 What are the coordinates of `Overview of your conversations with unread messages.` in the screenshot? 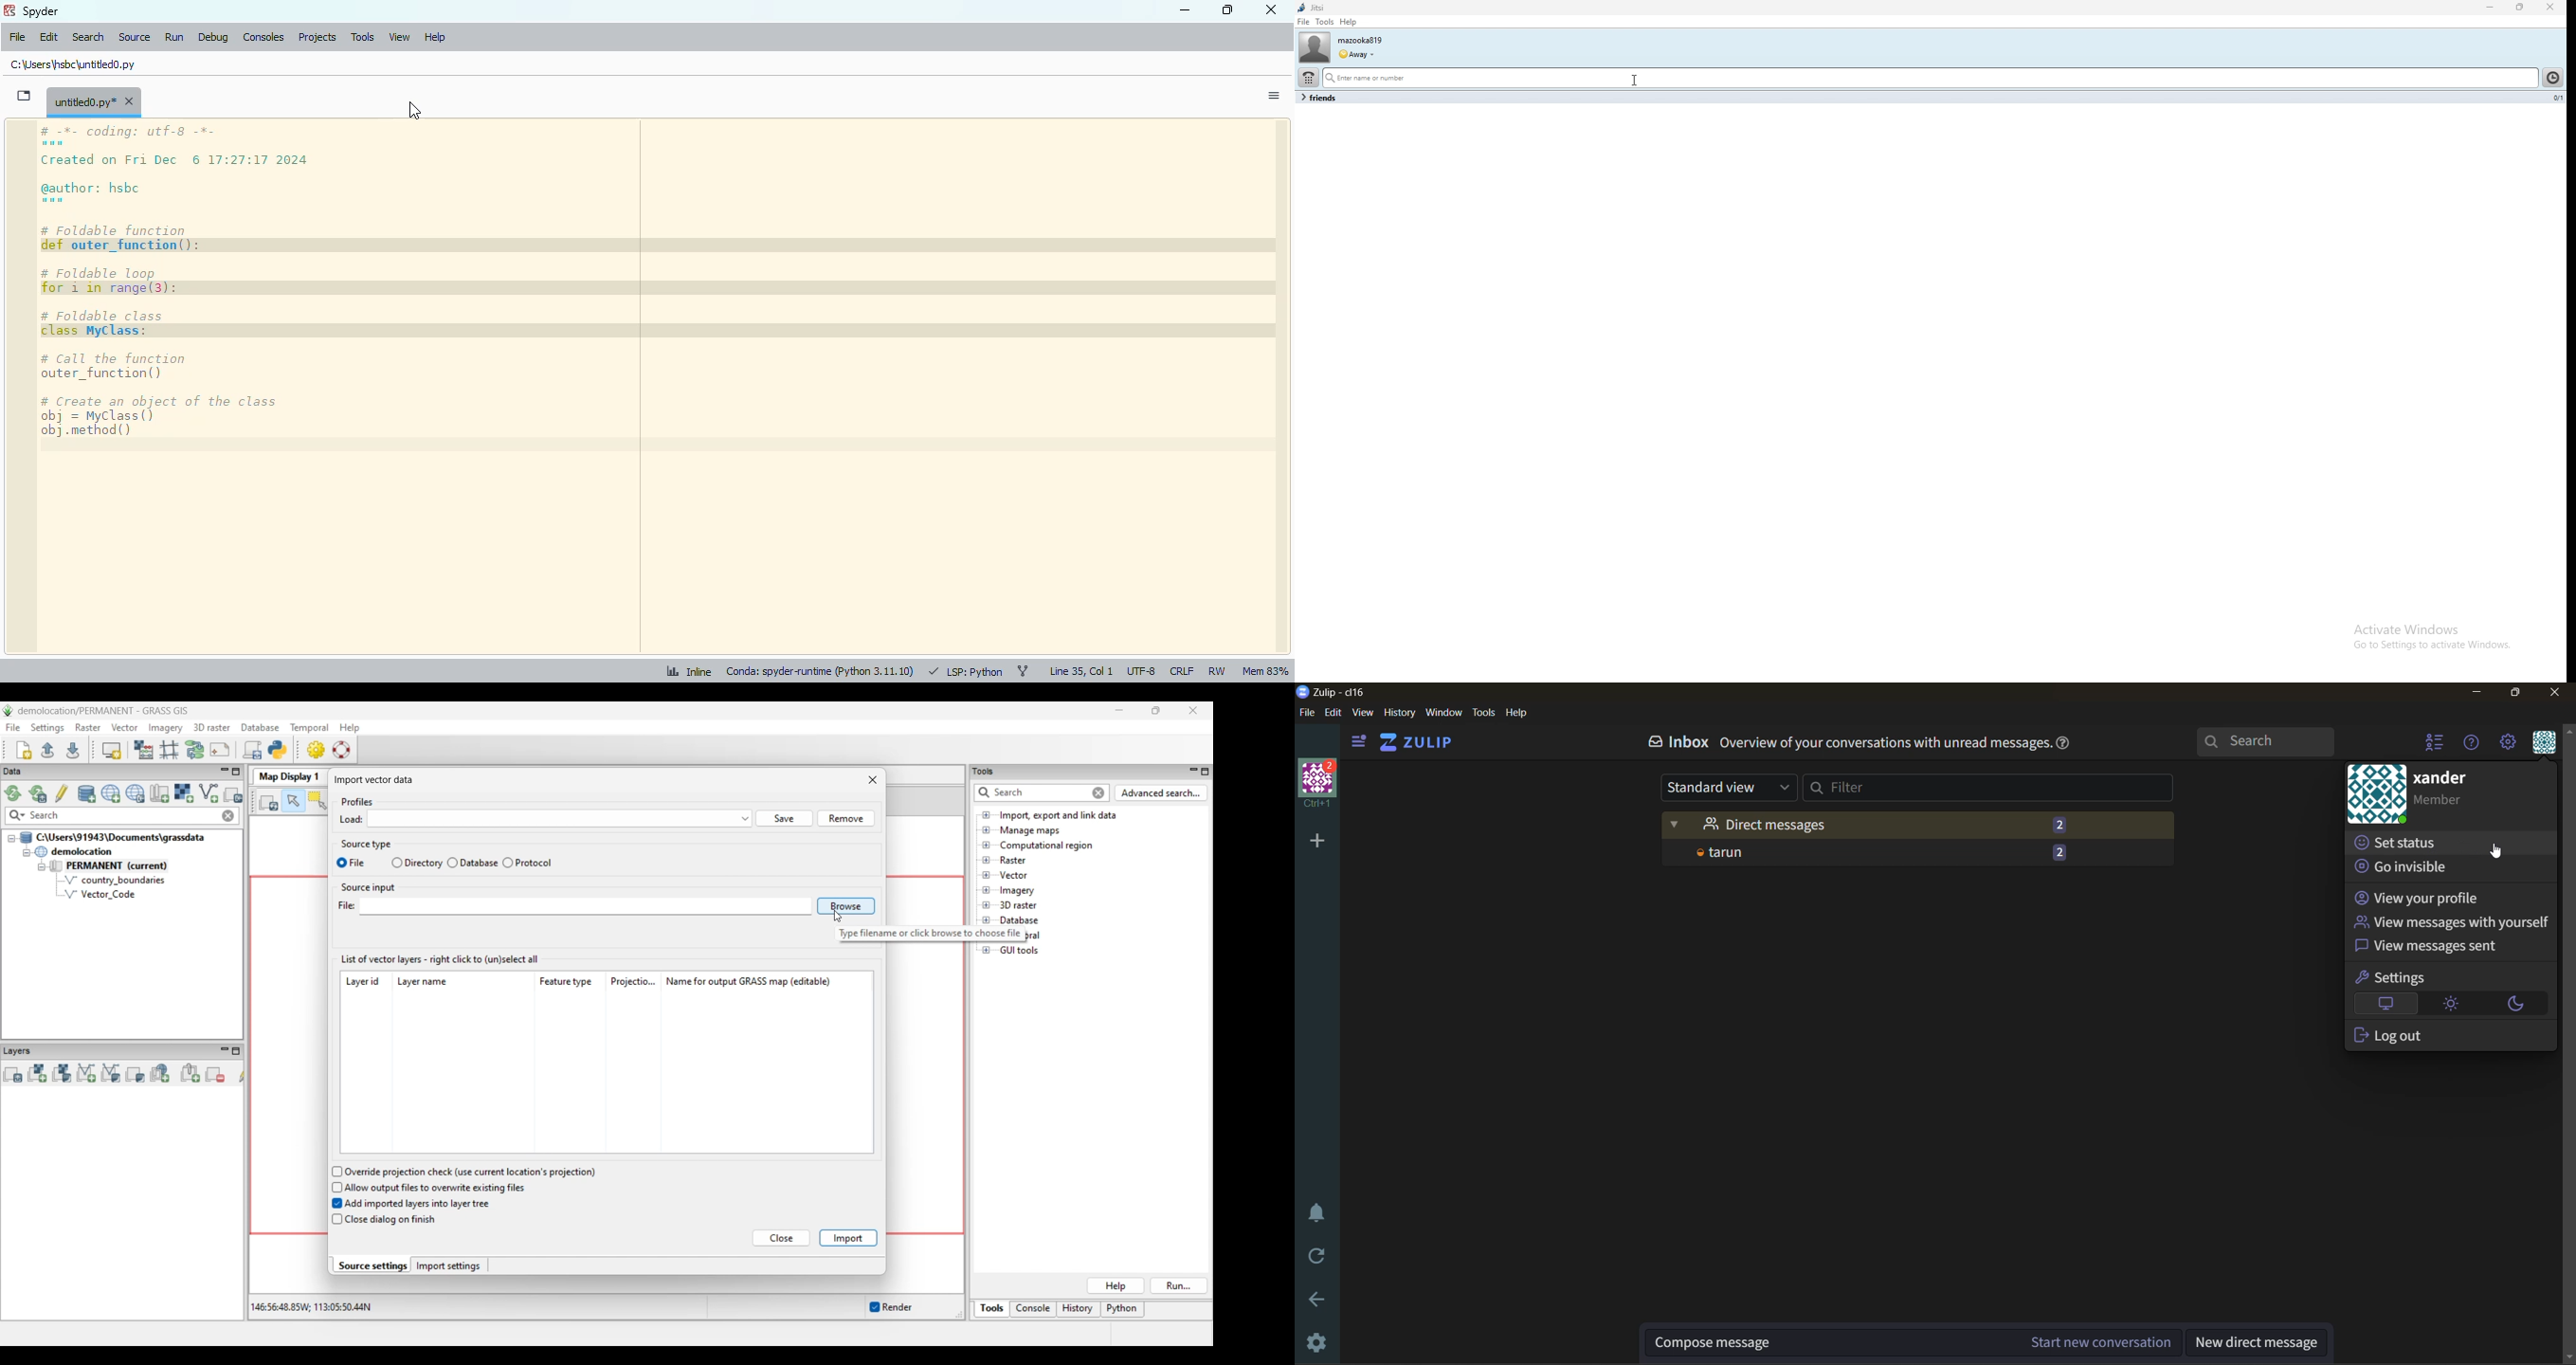 It's located at (1885, 745).